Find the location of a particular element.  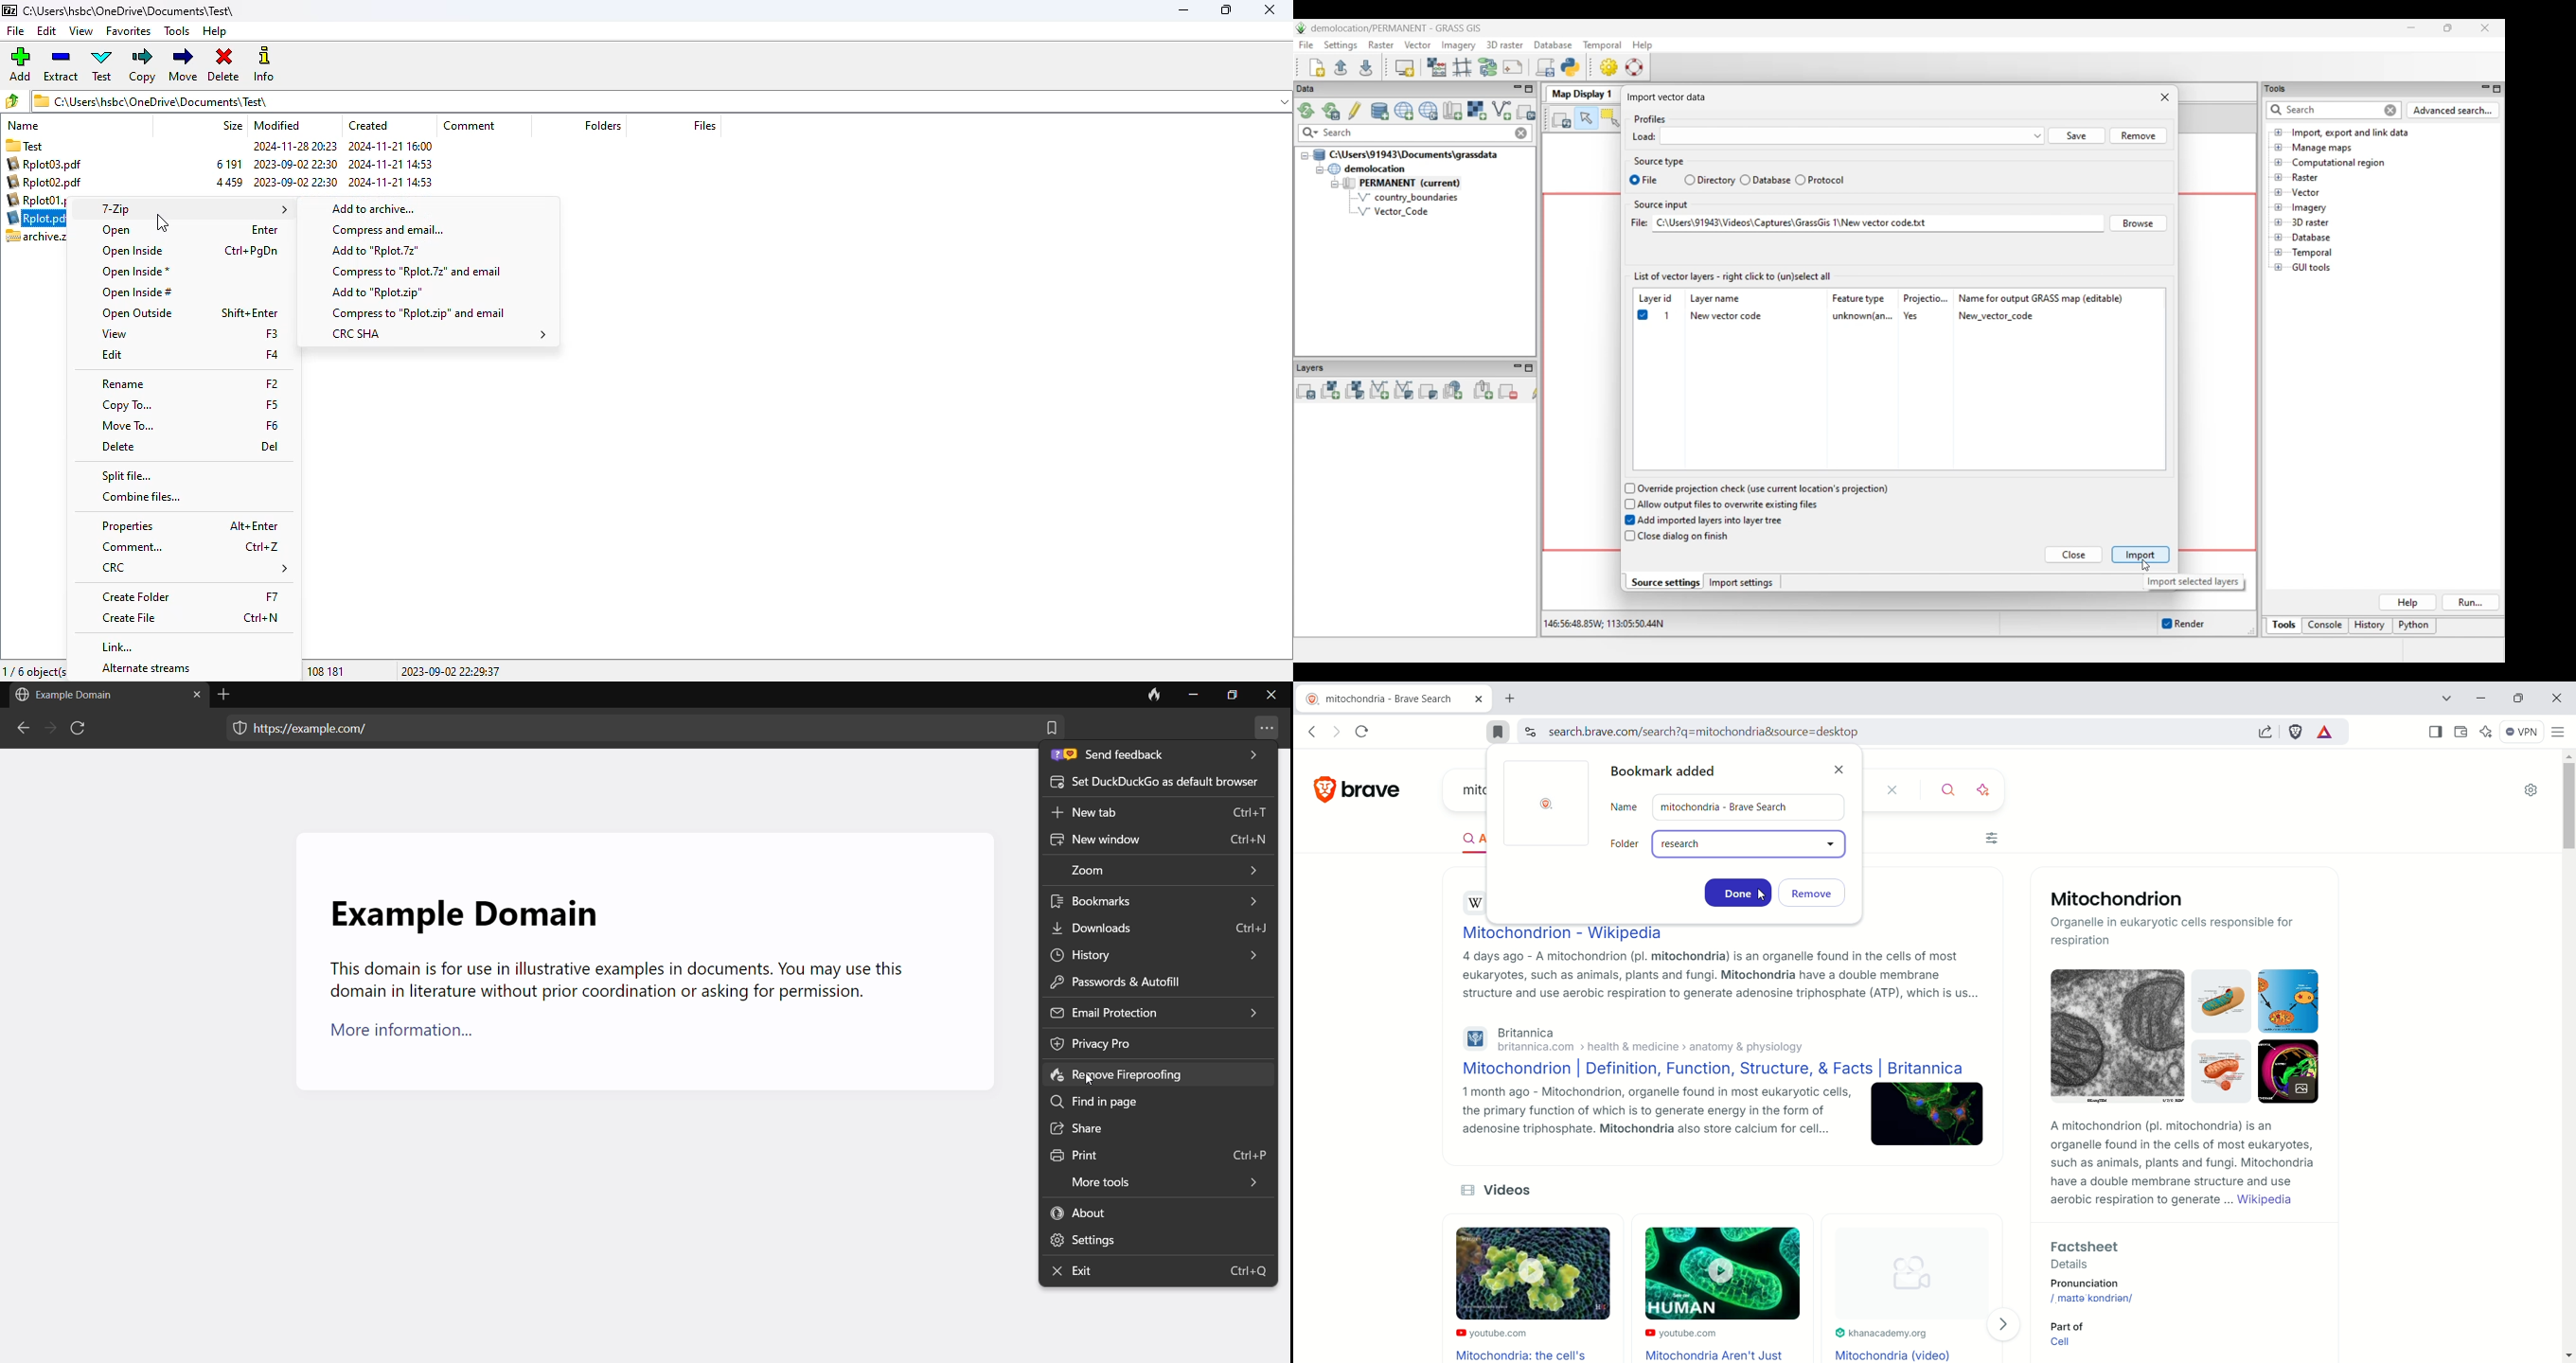

create folder is located at coordinates (136, 596).